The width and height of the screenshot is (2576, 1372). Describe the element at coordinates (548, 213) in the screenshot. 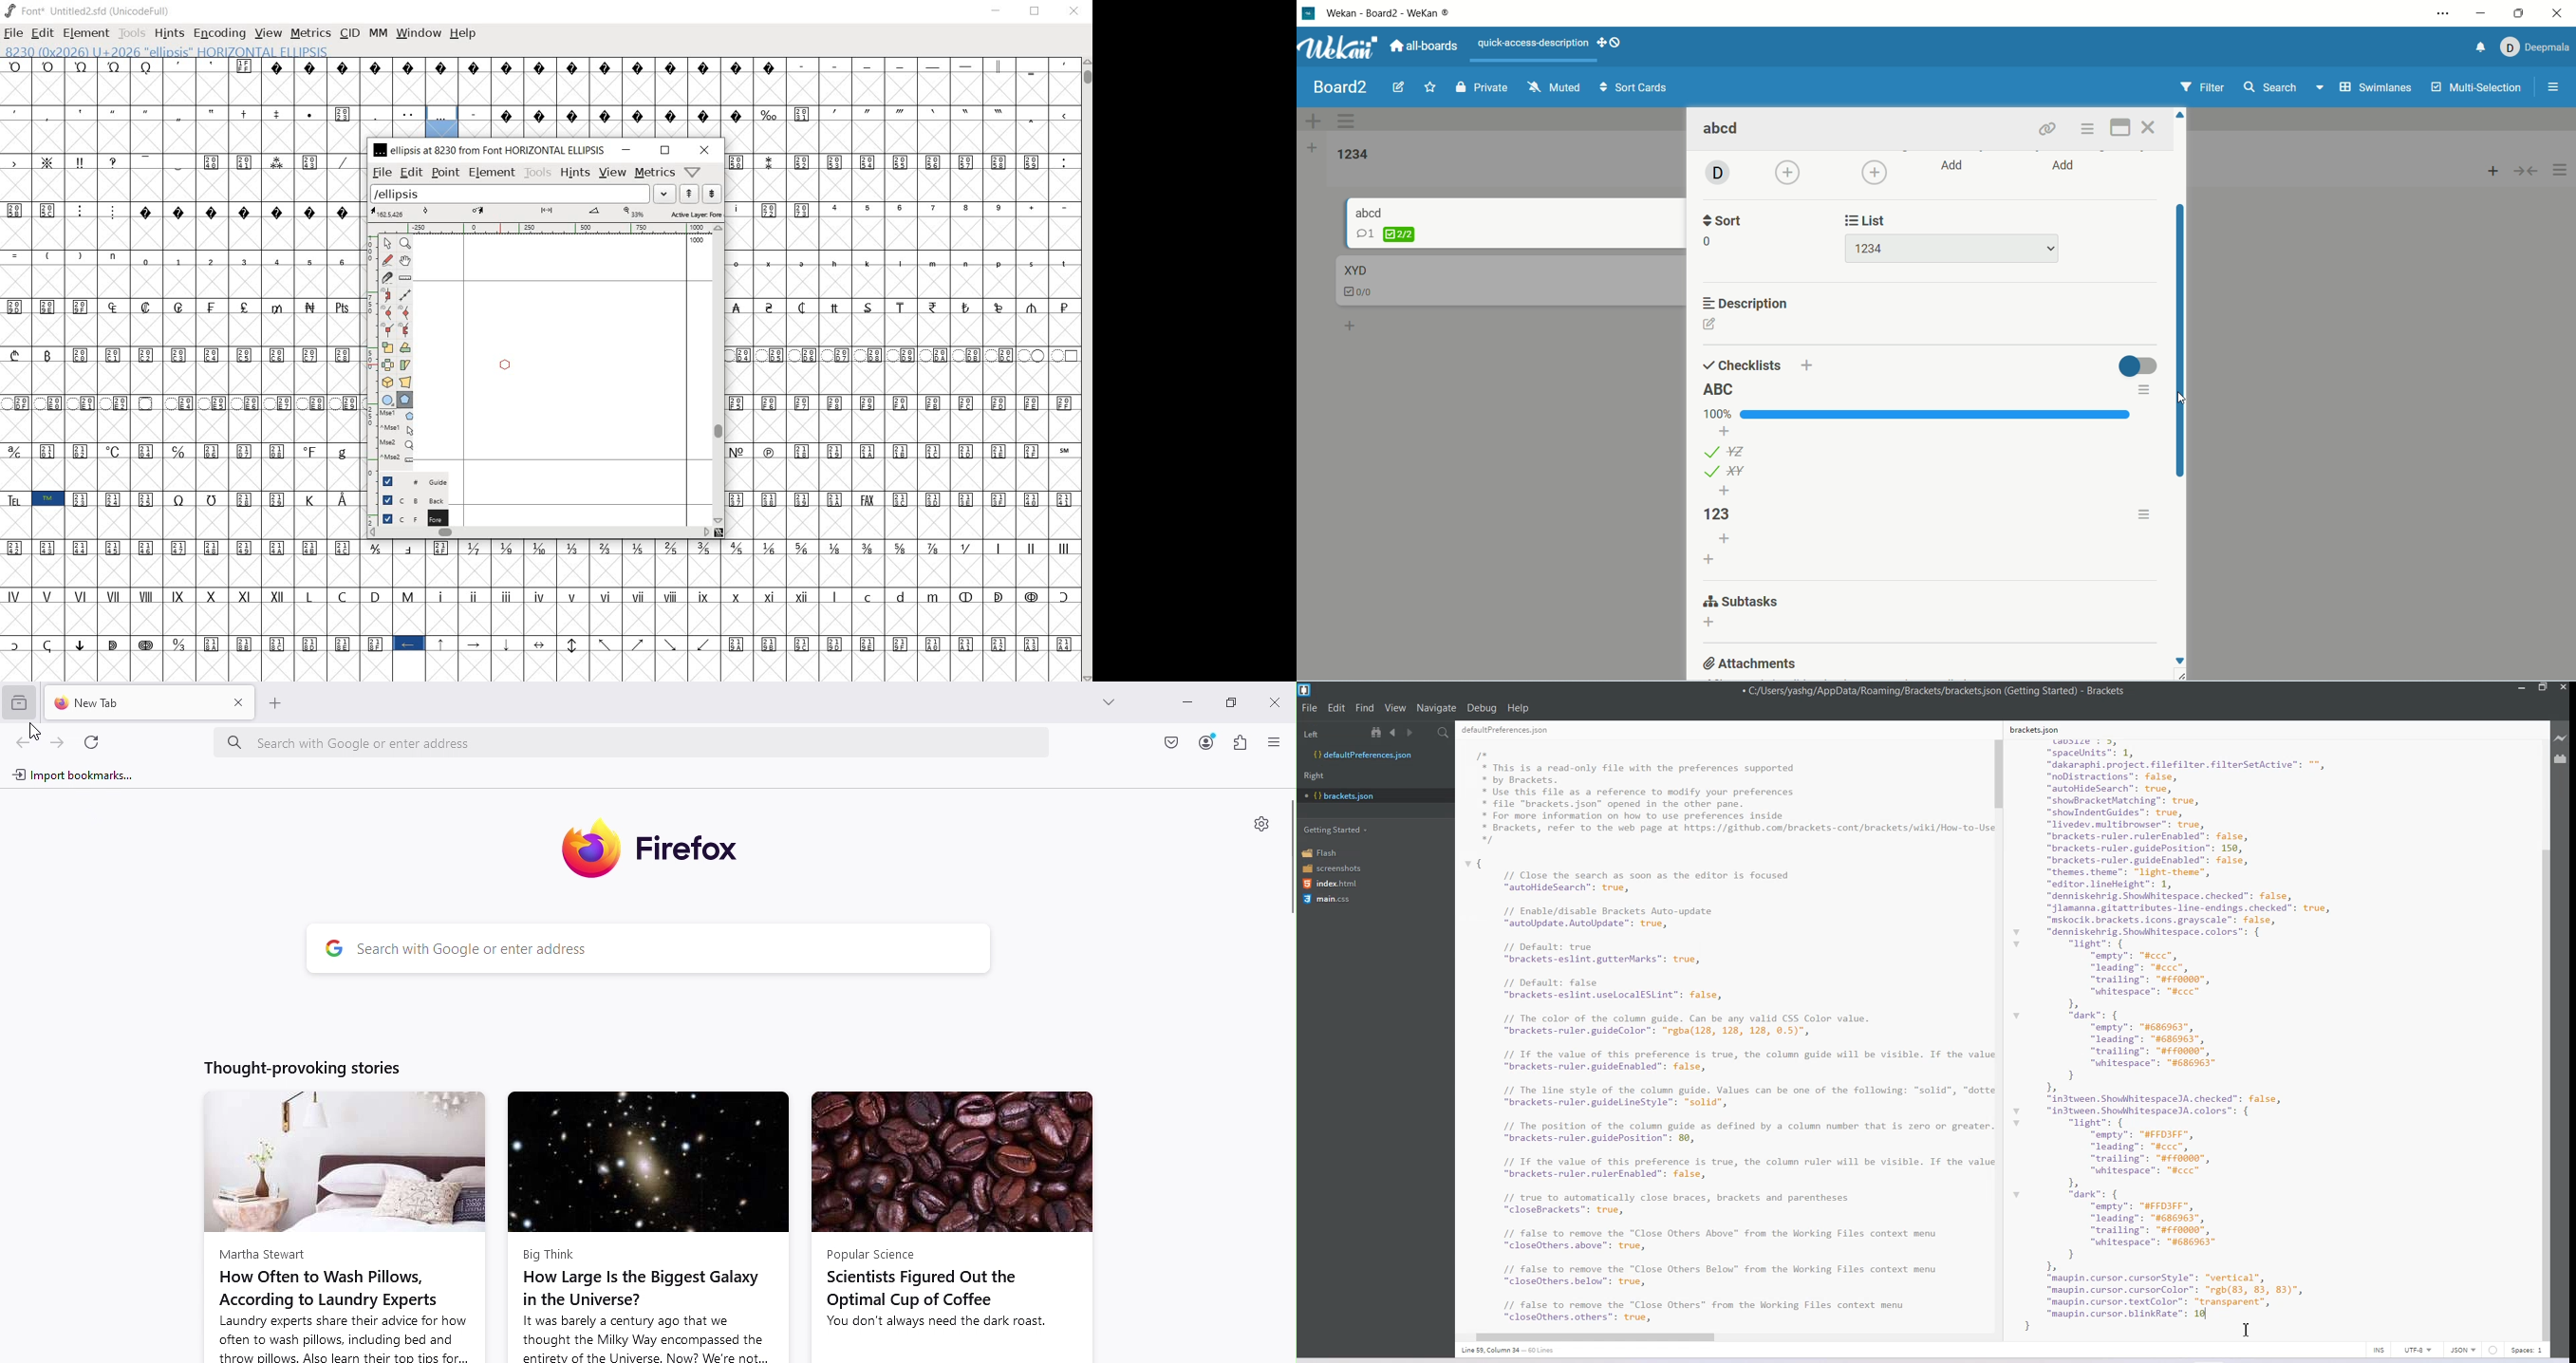

I see `active layer: FOREGROUND` at that location.